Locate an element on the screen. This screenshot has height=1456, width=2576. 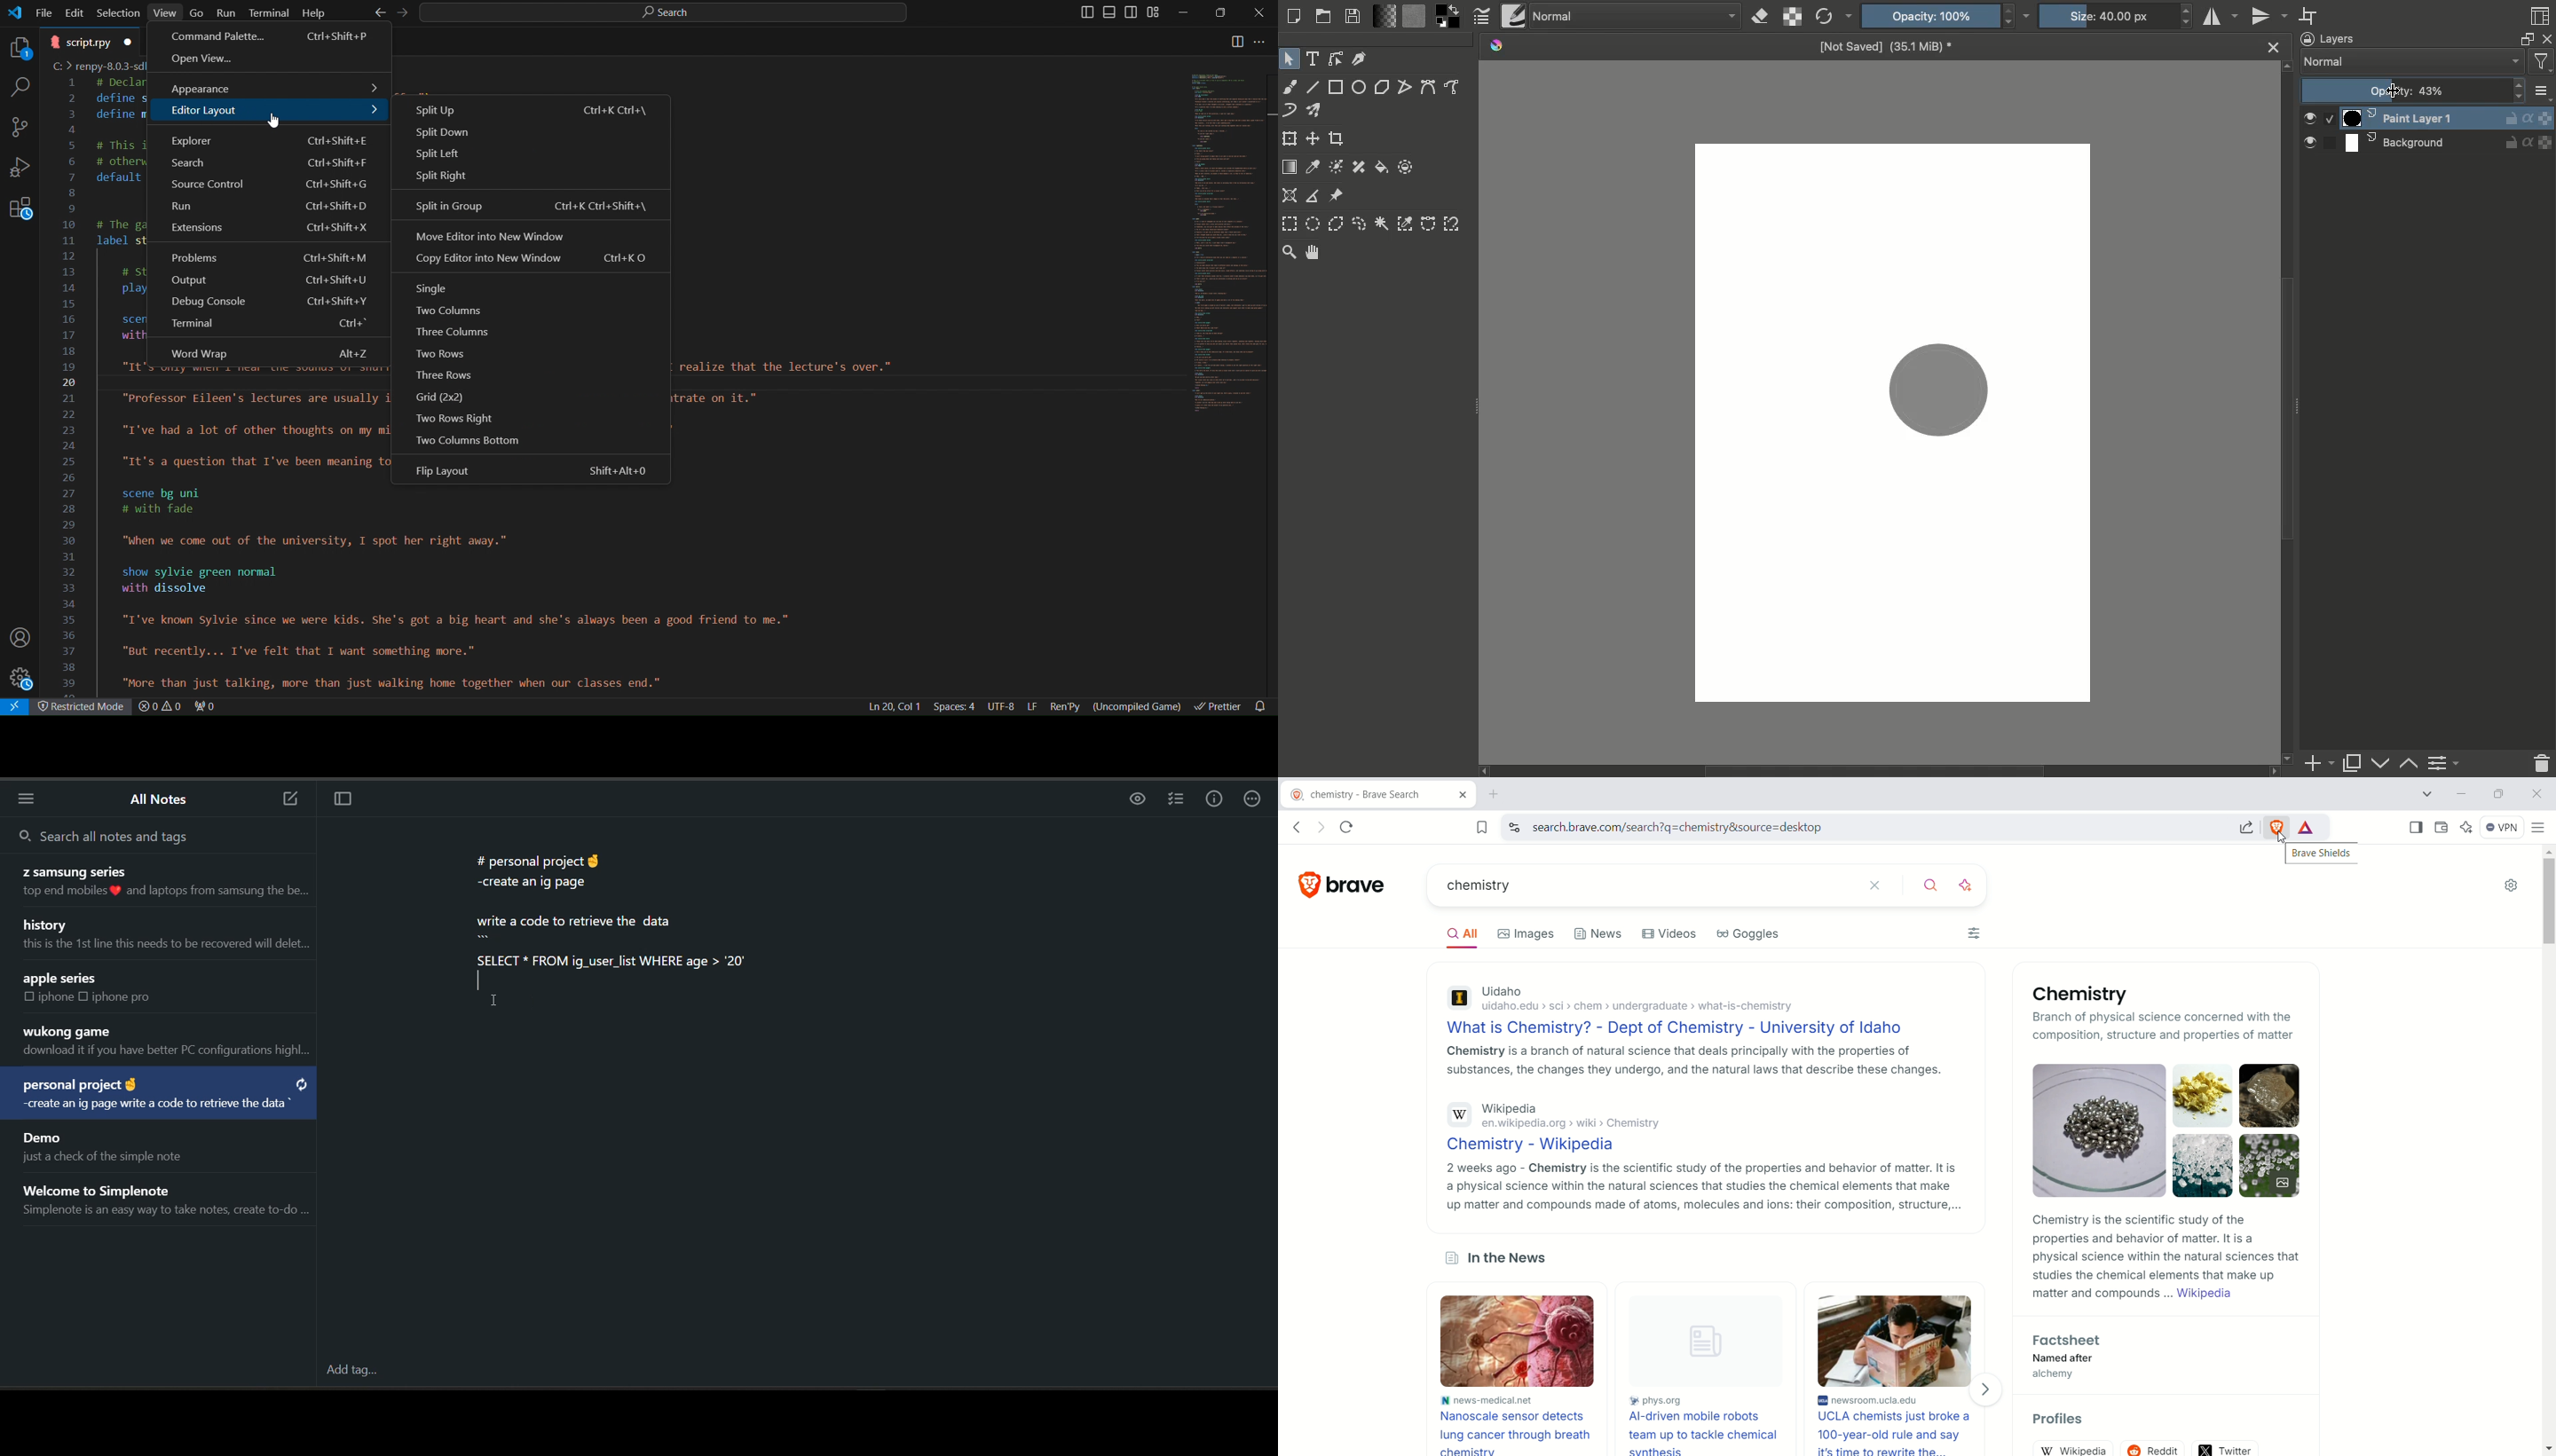
Extensions   ctrl+shift+X is located at coordinates (269, 231).